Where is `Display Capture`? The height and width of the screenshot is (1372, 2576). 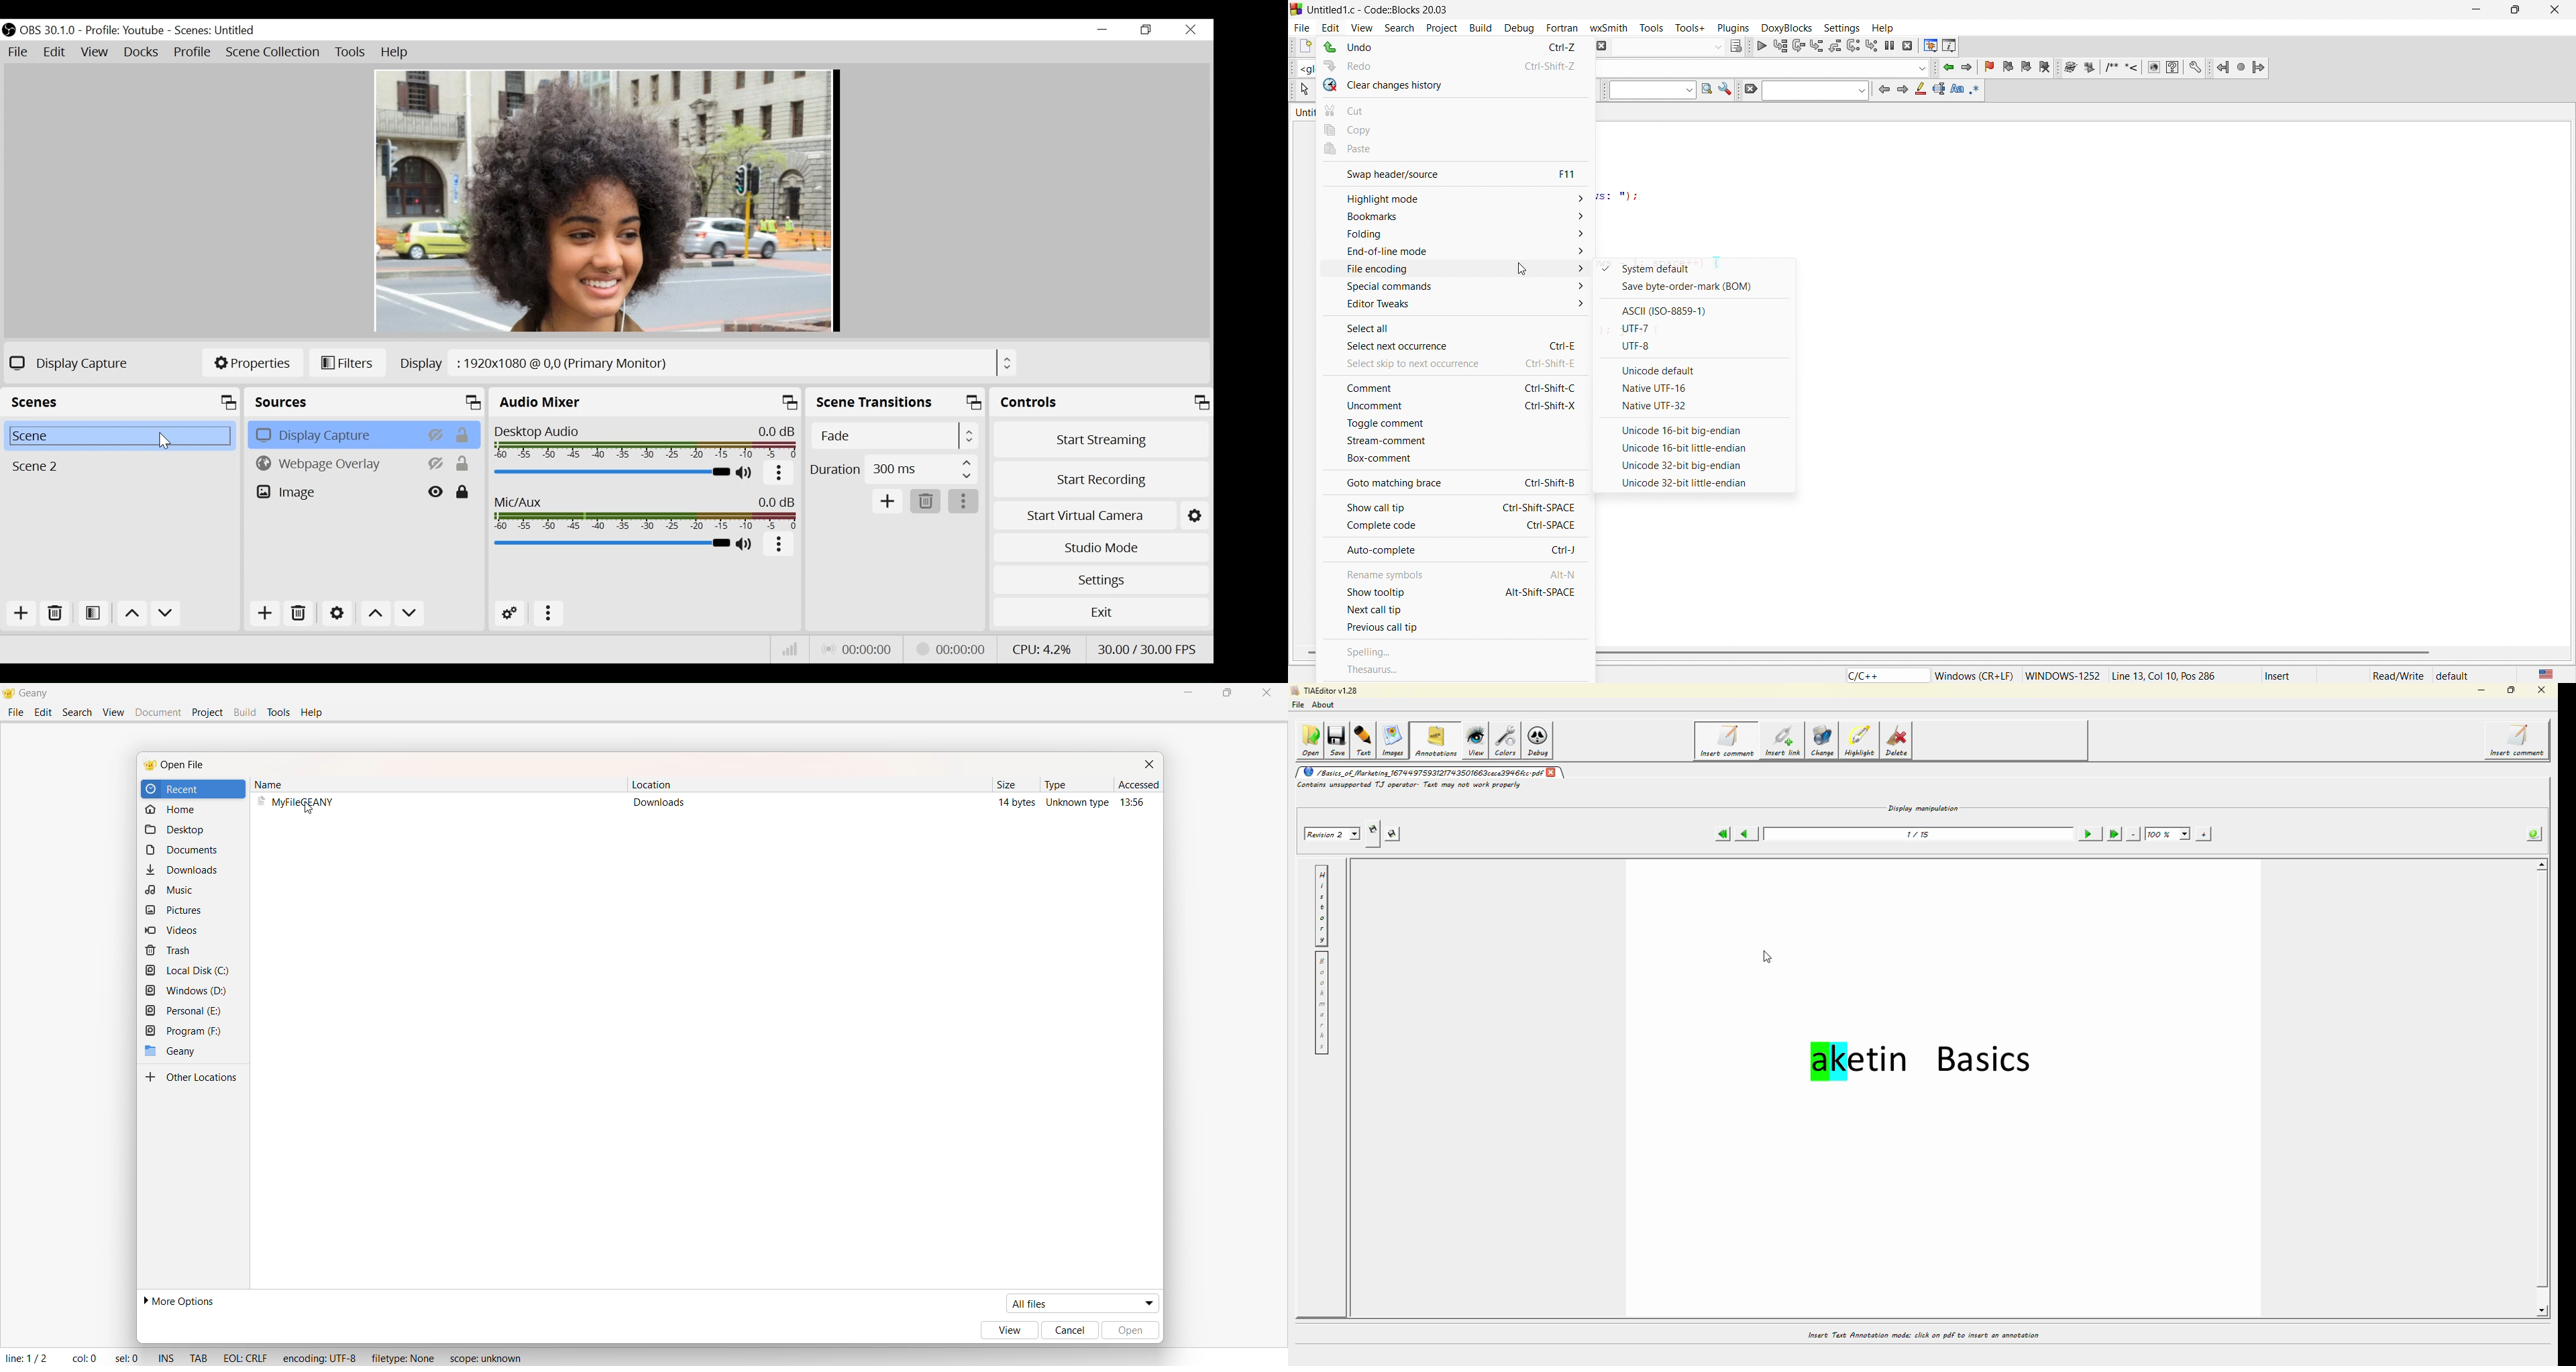 Display Capture is located at coordinates (73, 363).